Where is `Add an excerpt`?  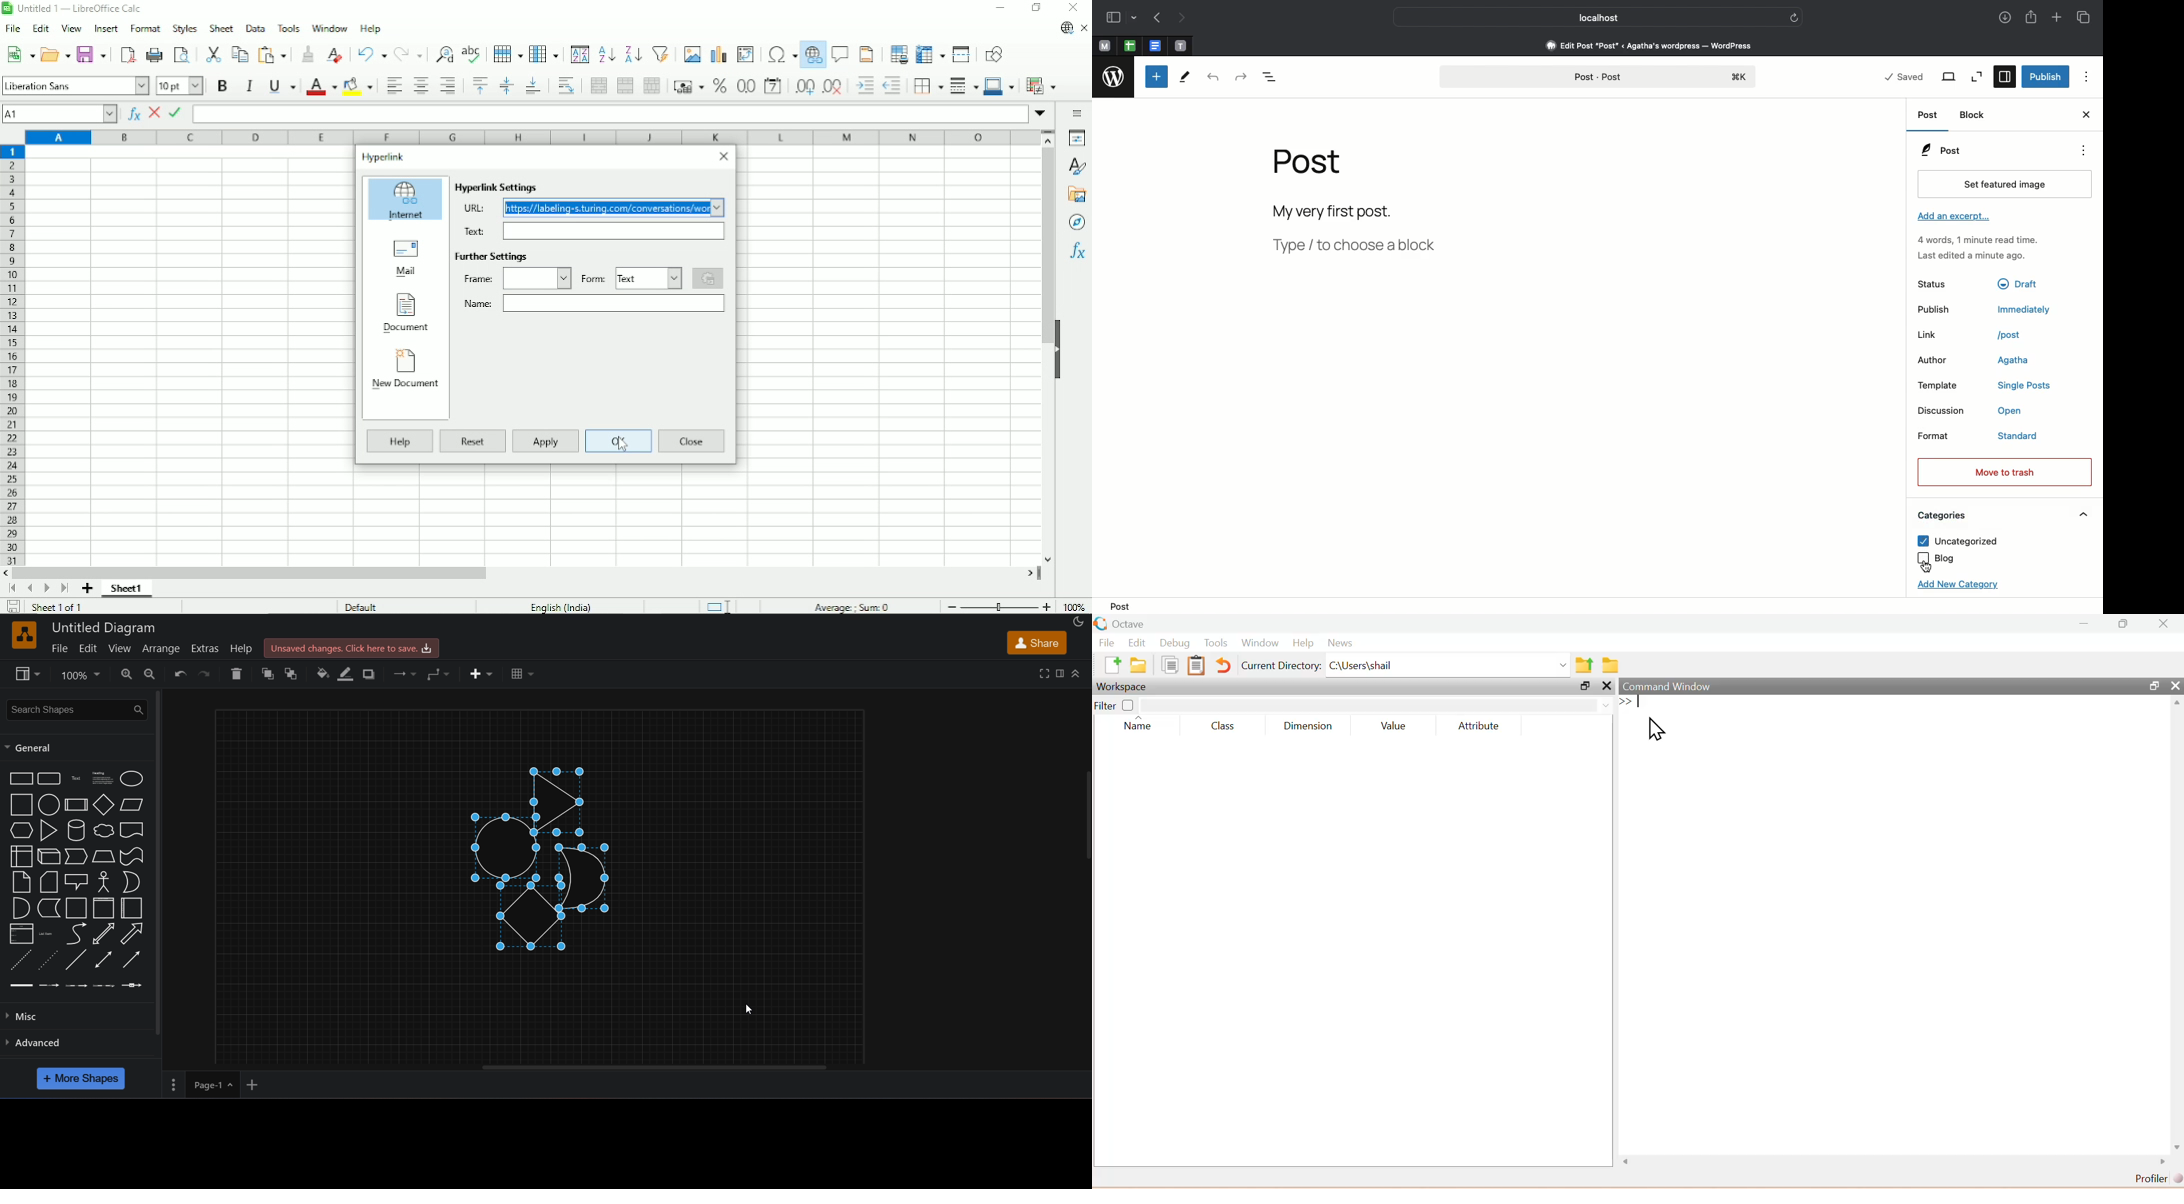 Add an excerpt is located at coordinates (1957, 218).